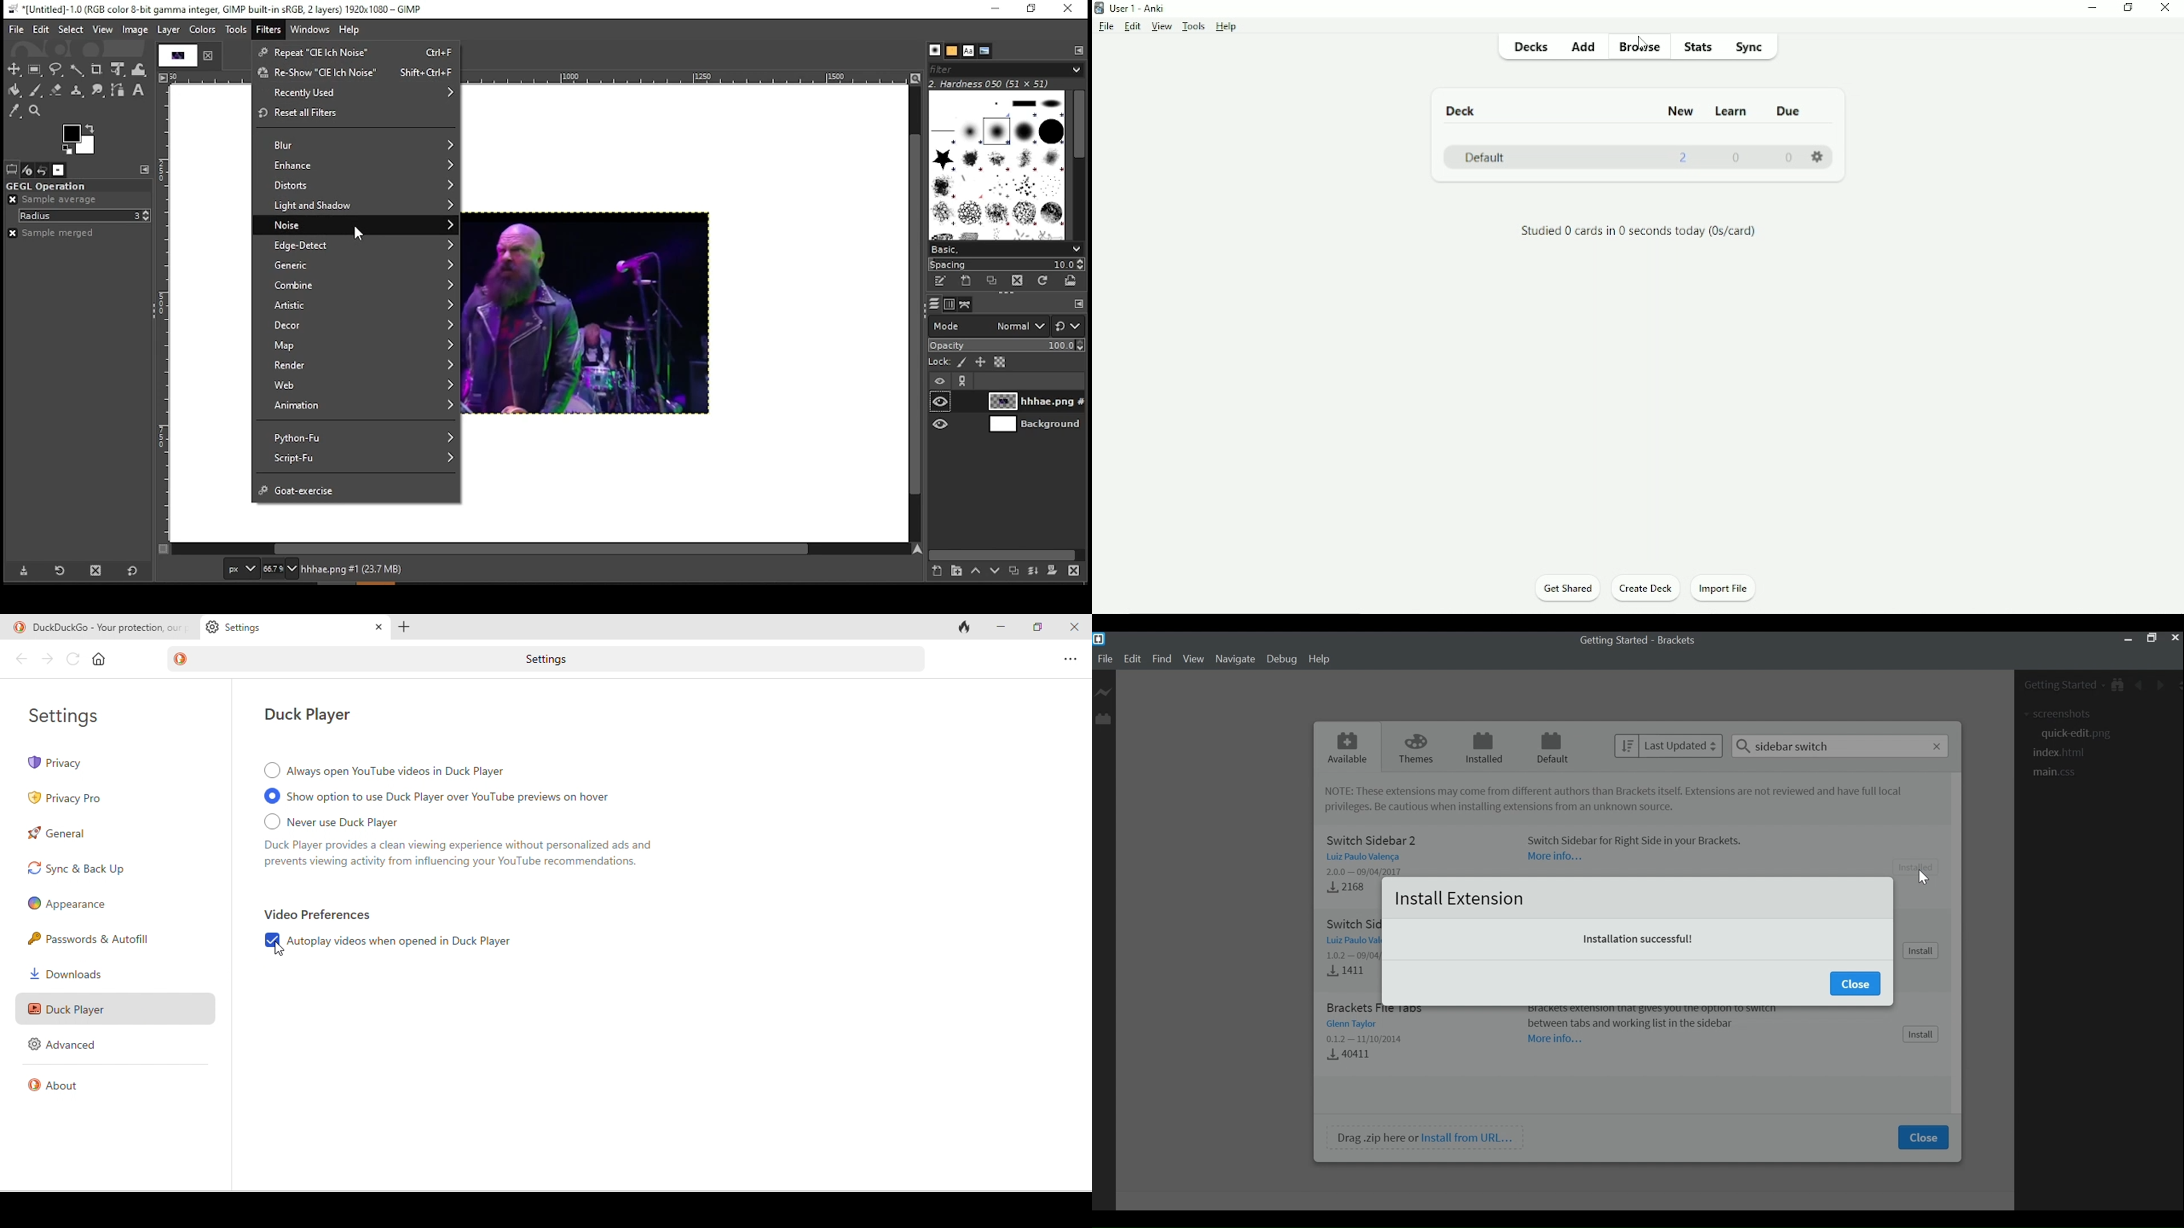 This screenshot has width=2184, height=1232. What do you see at coordinates (361, 224) in the screenshot?
I see `noise` at bounding box center [361, 224].